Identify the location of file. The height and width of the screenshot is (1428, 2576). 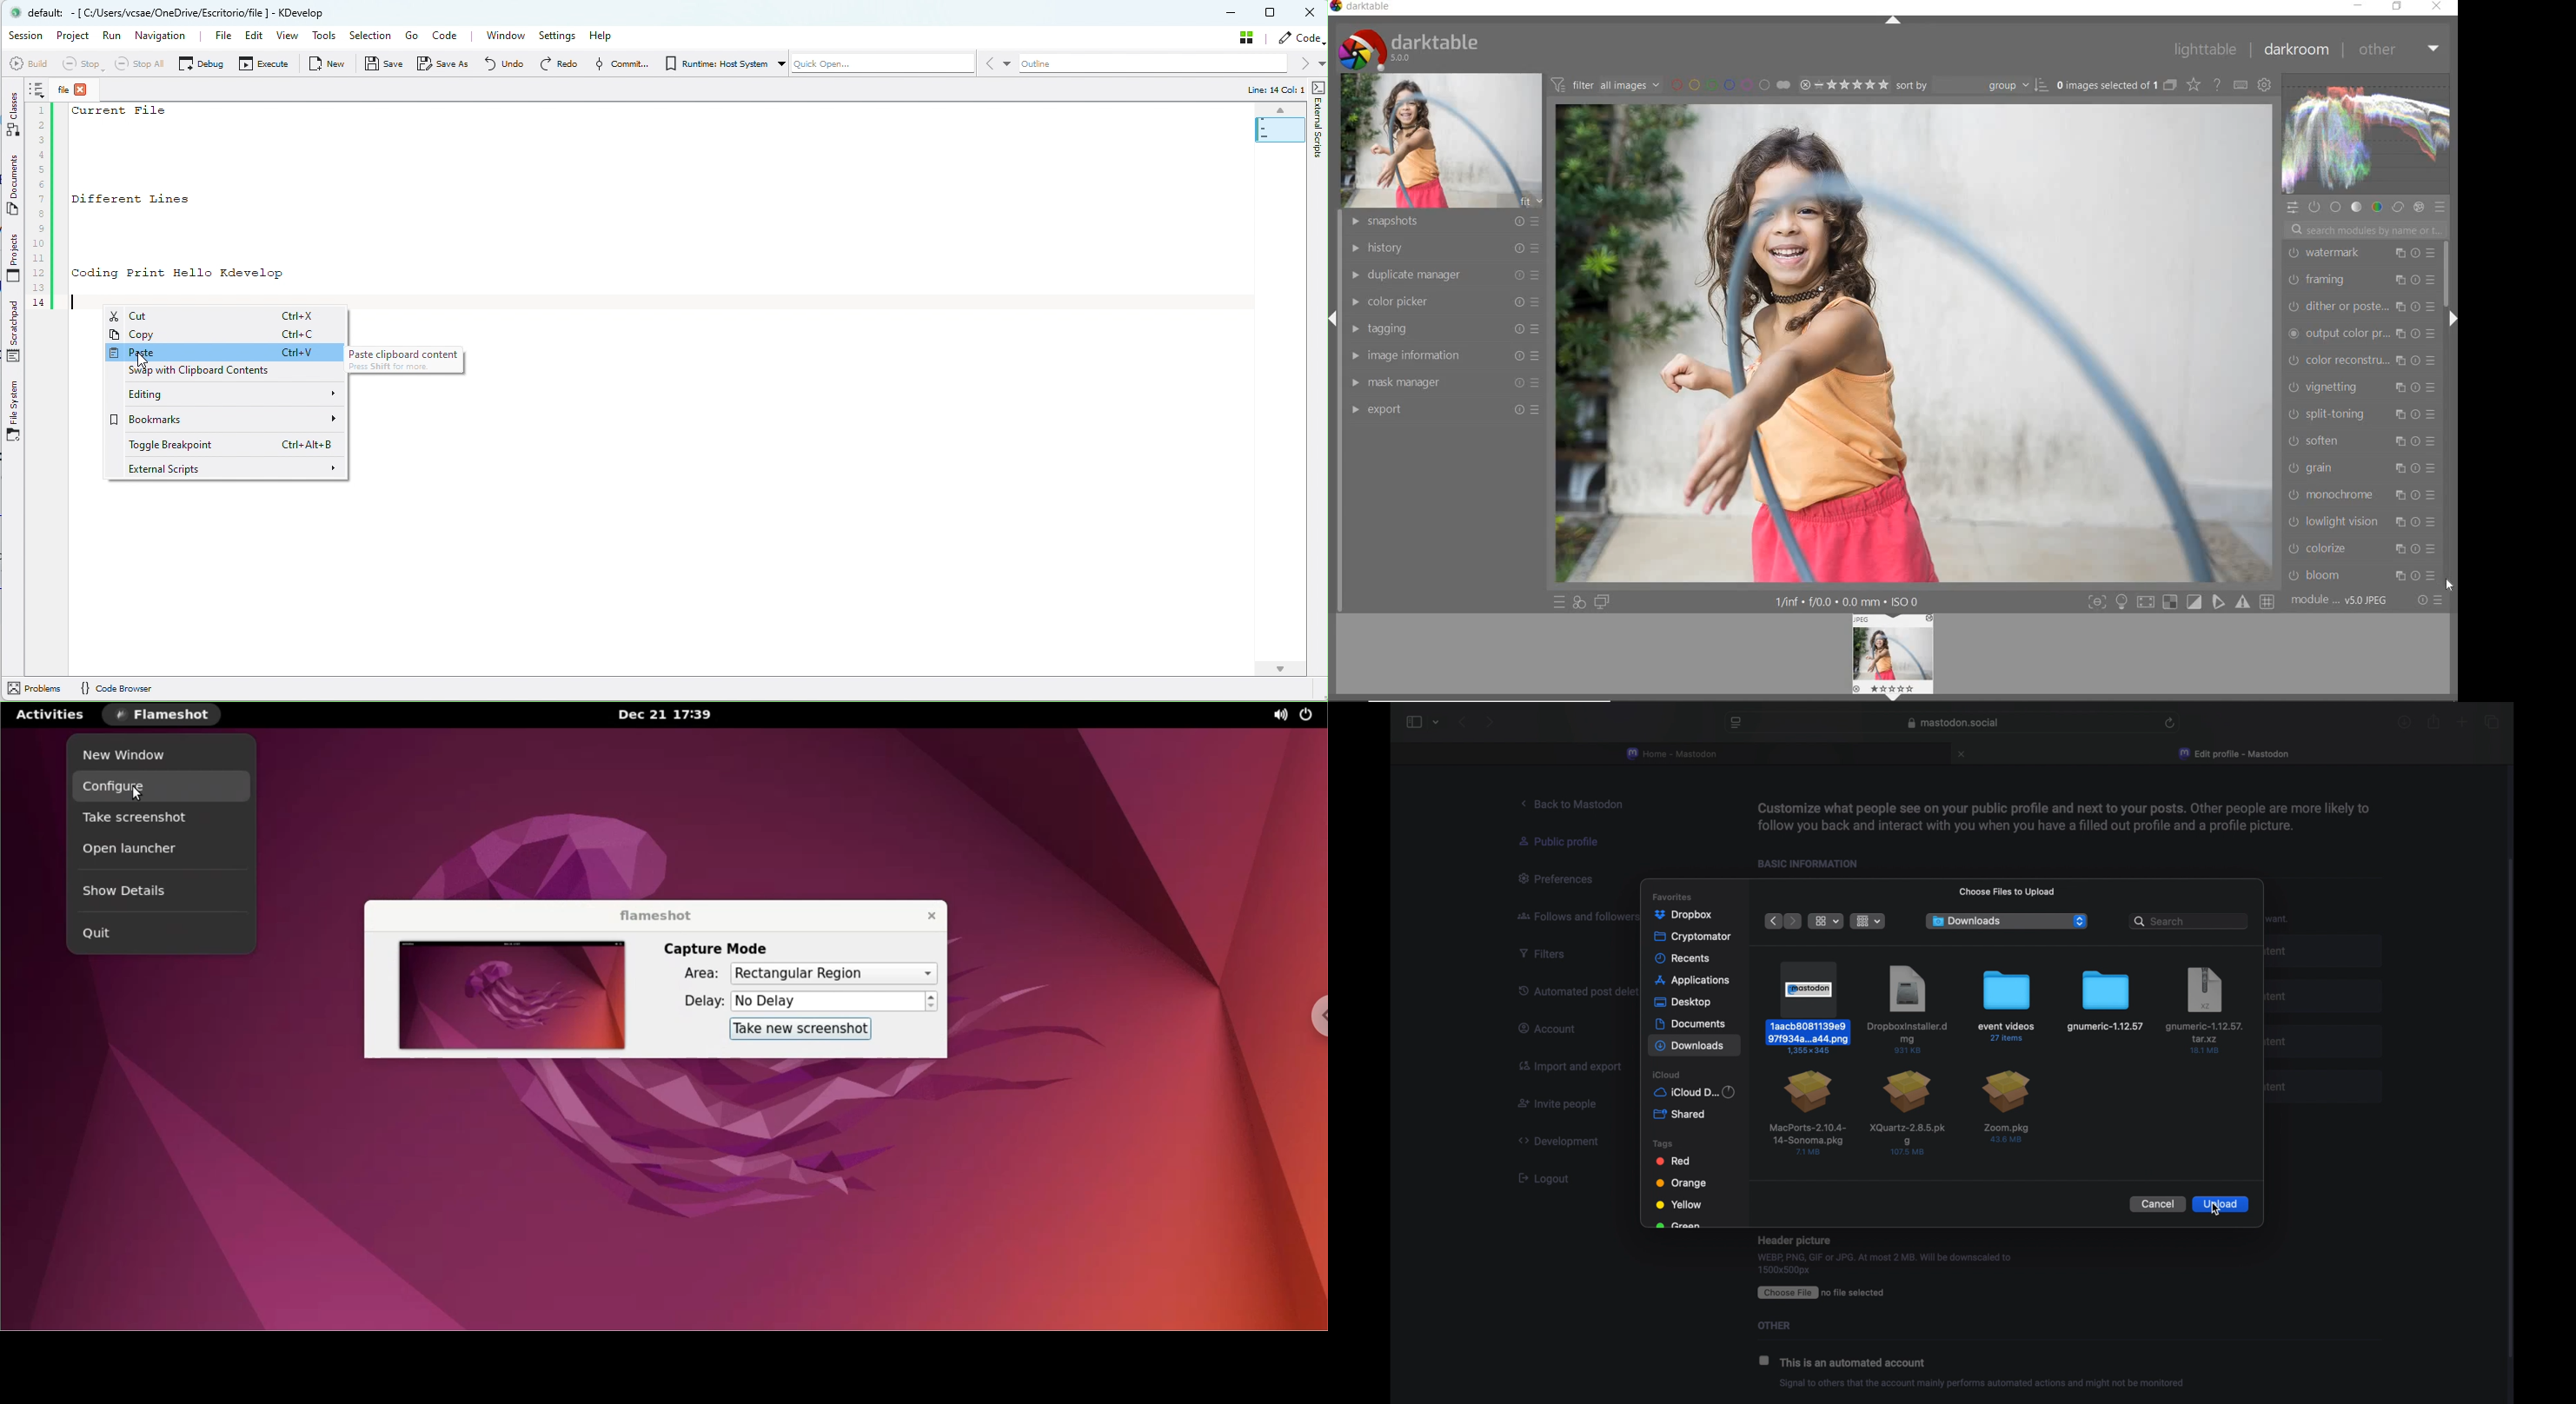
(1808, 1112).